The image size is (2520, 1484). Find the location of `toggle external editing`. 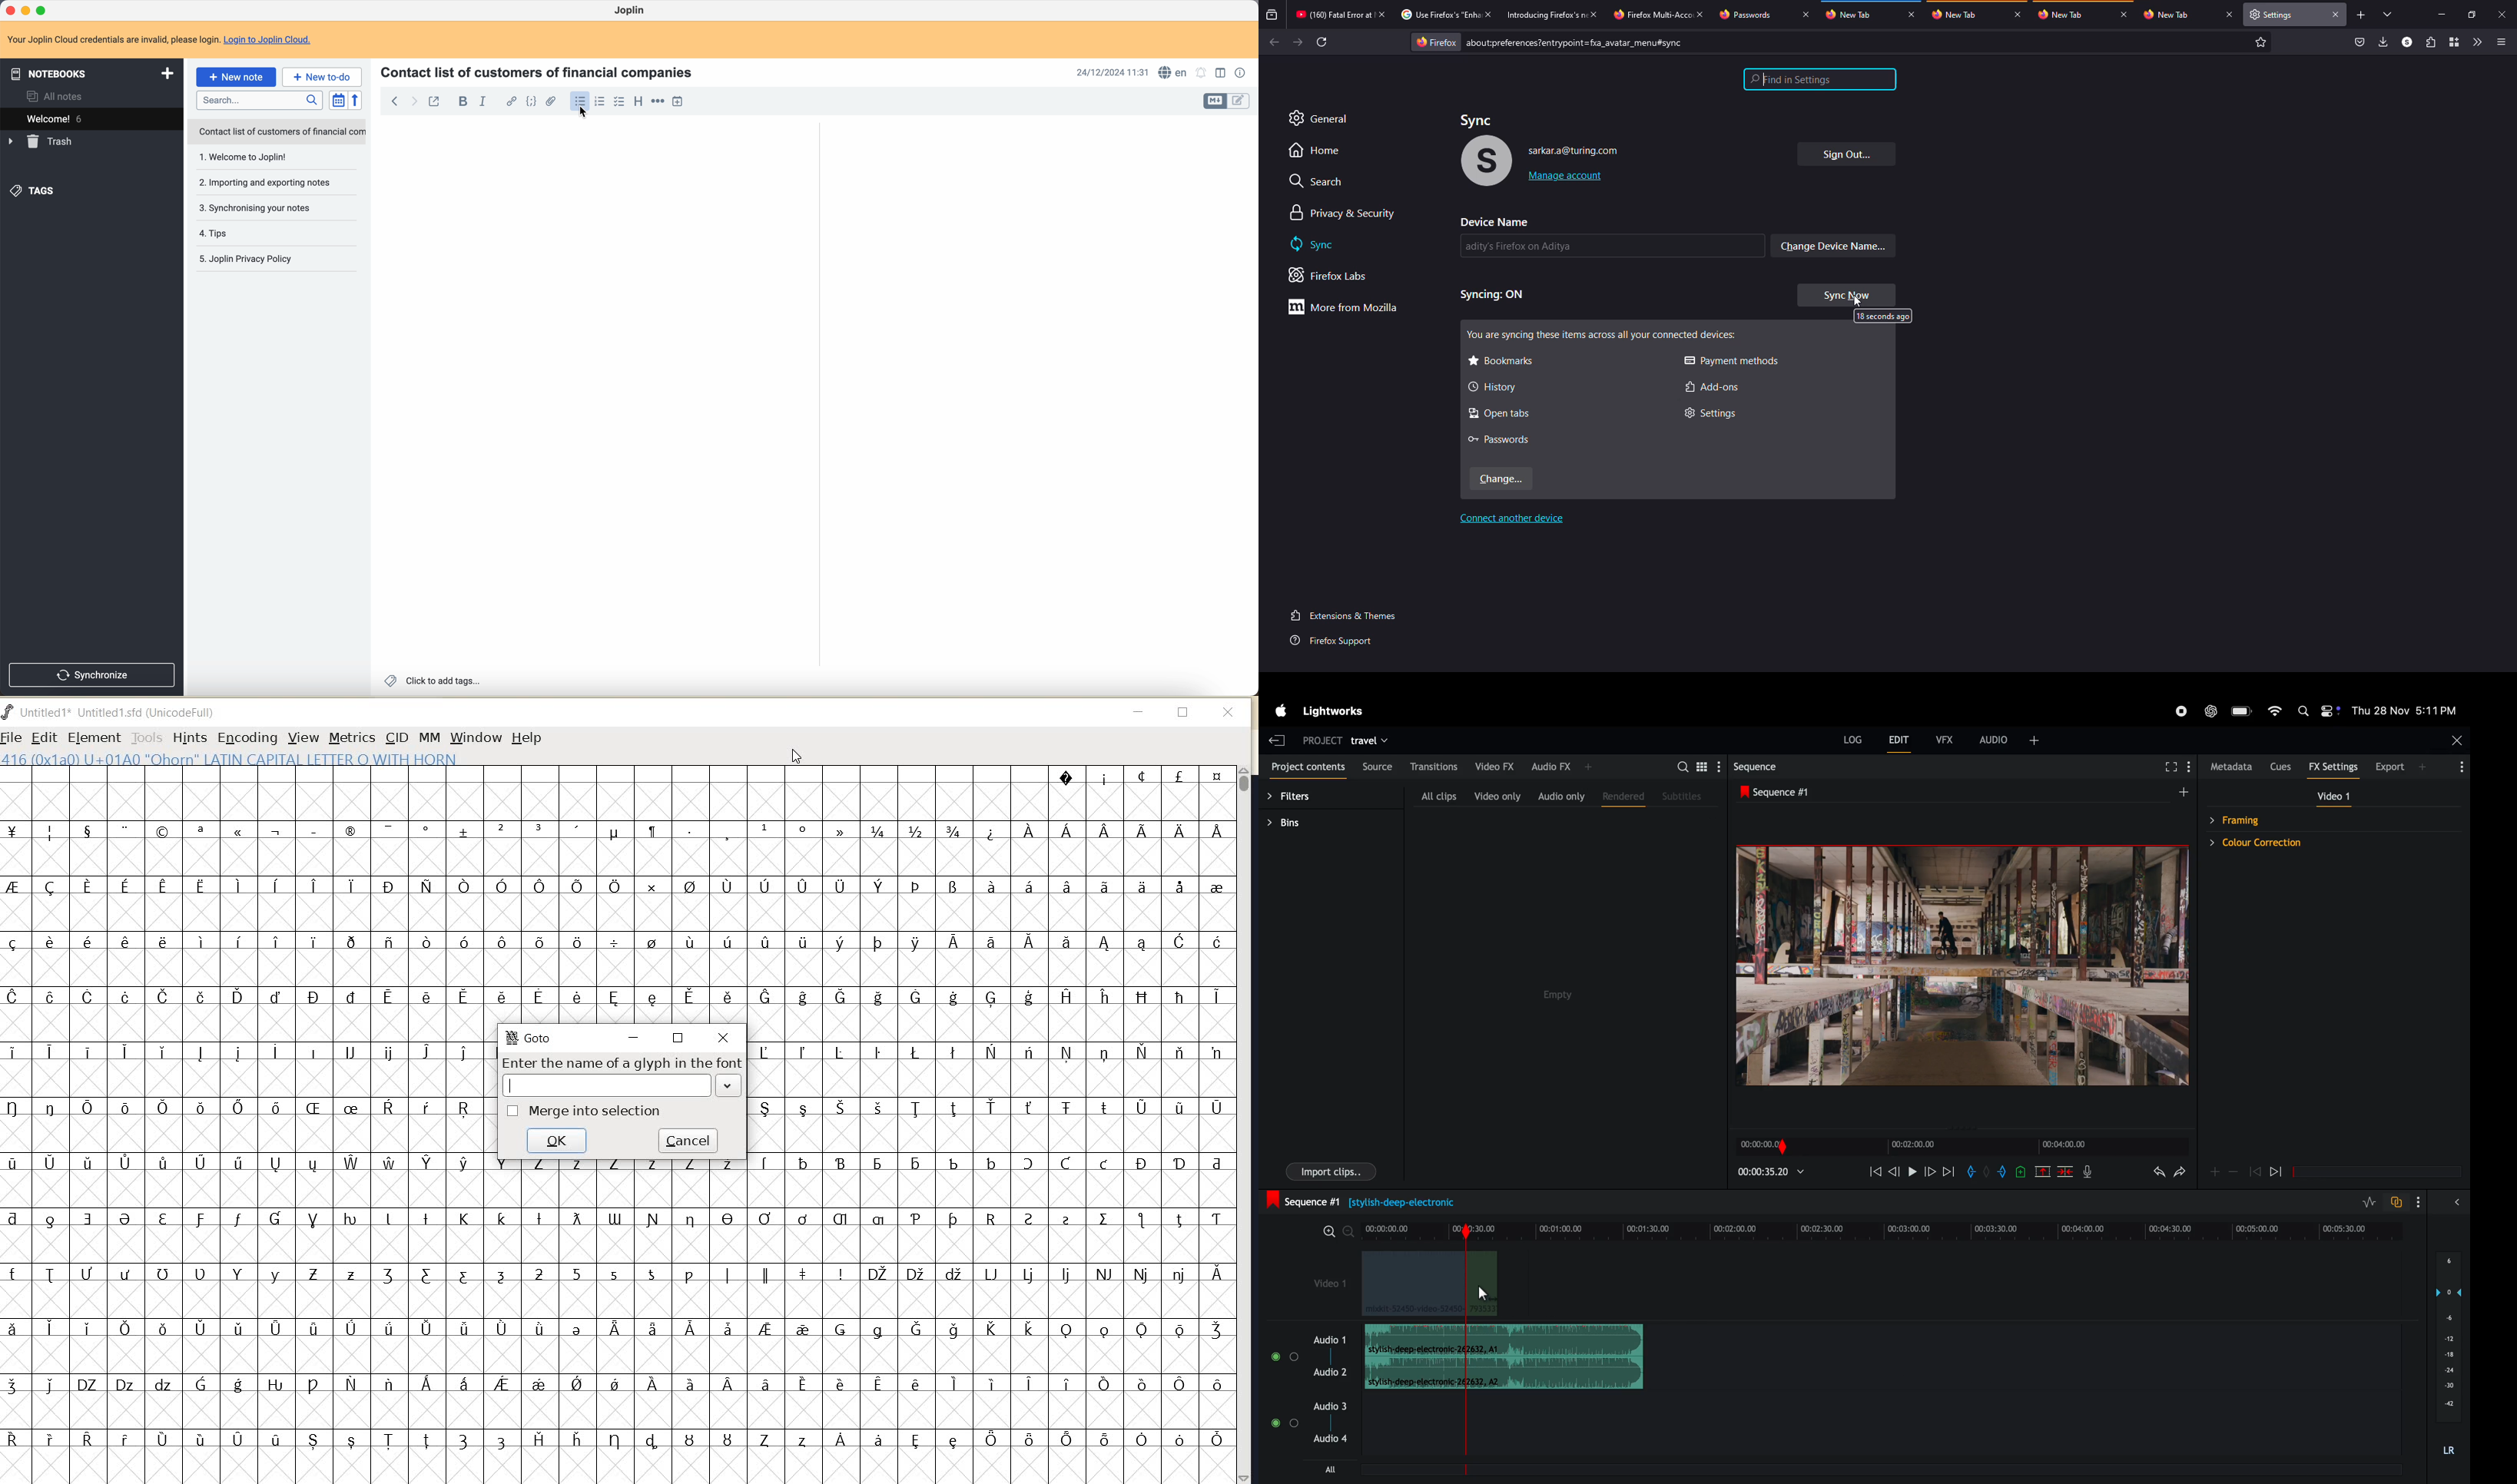

toggle external editing is located at coordinates (437, 100).